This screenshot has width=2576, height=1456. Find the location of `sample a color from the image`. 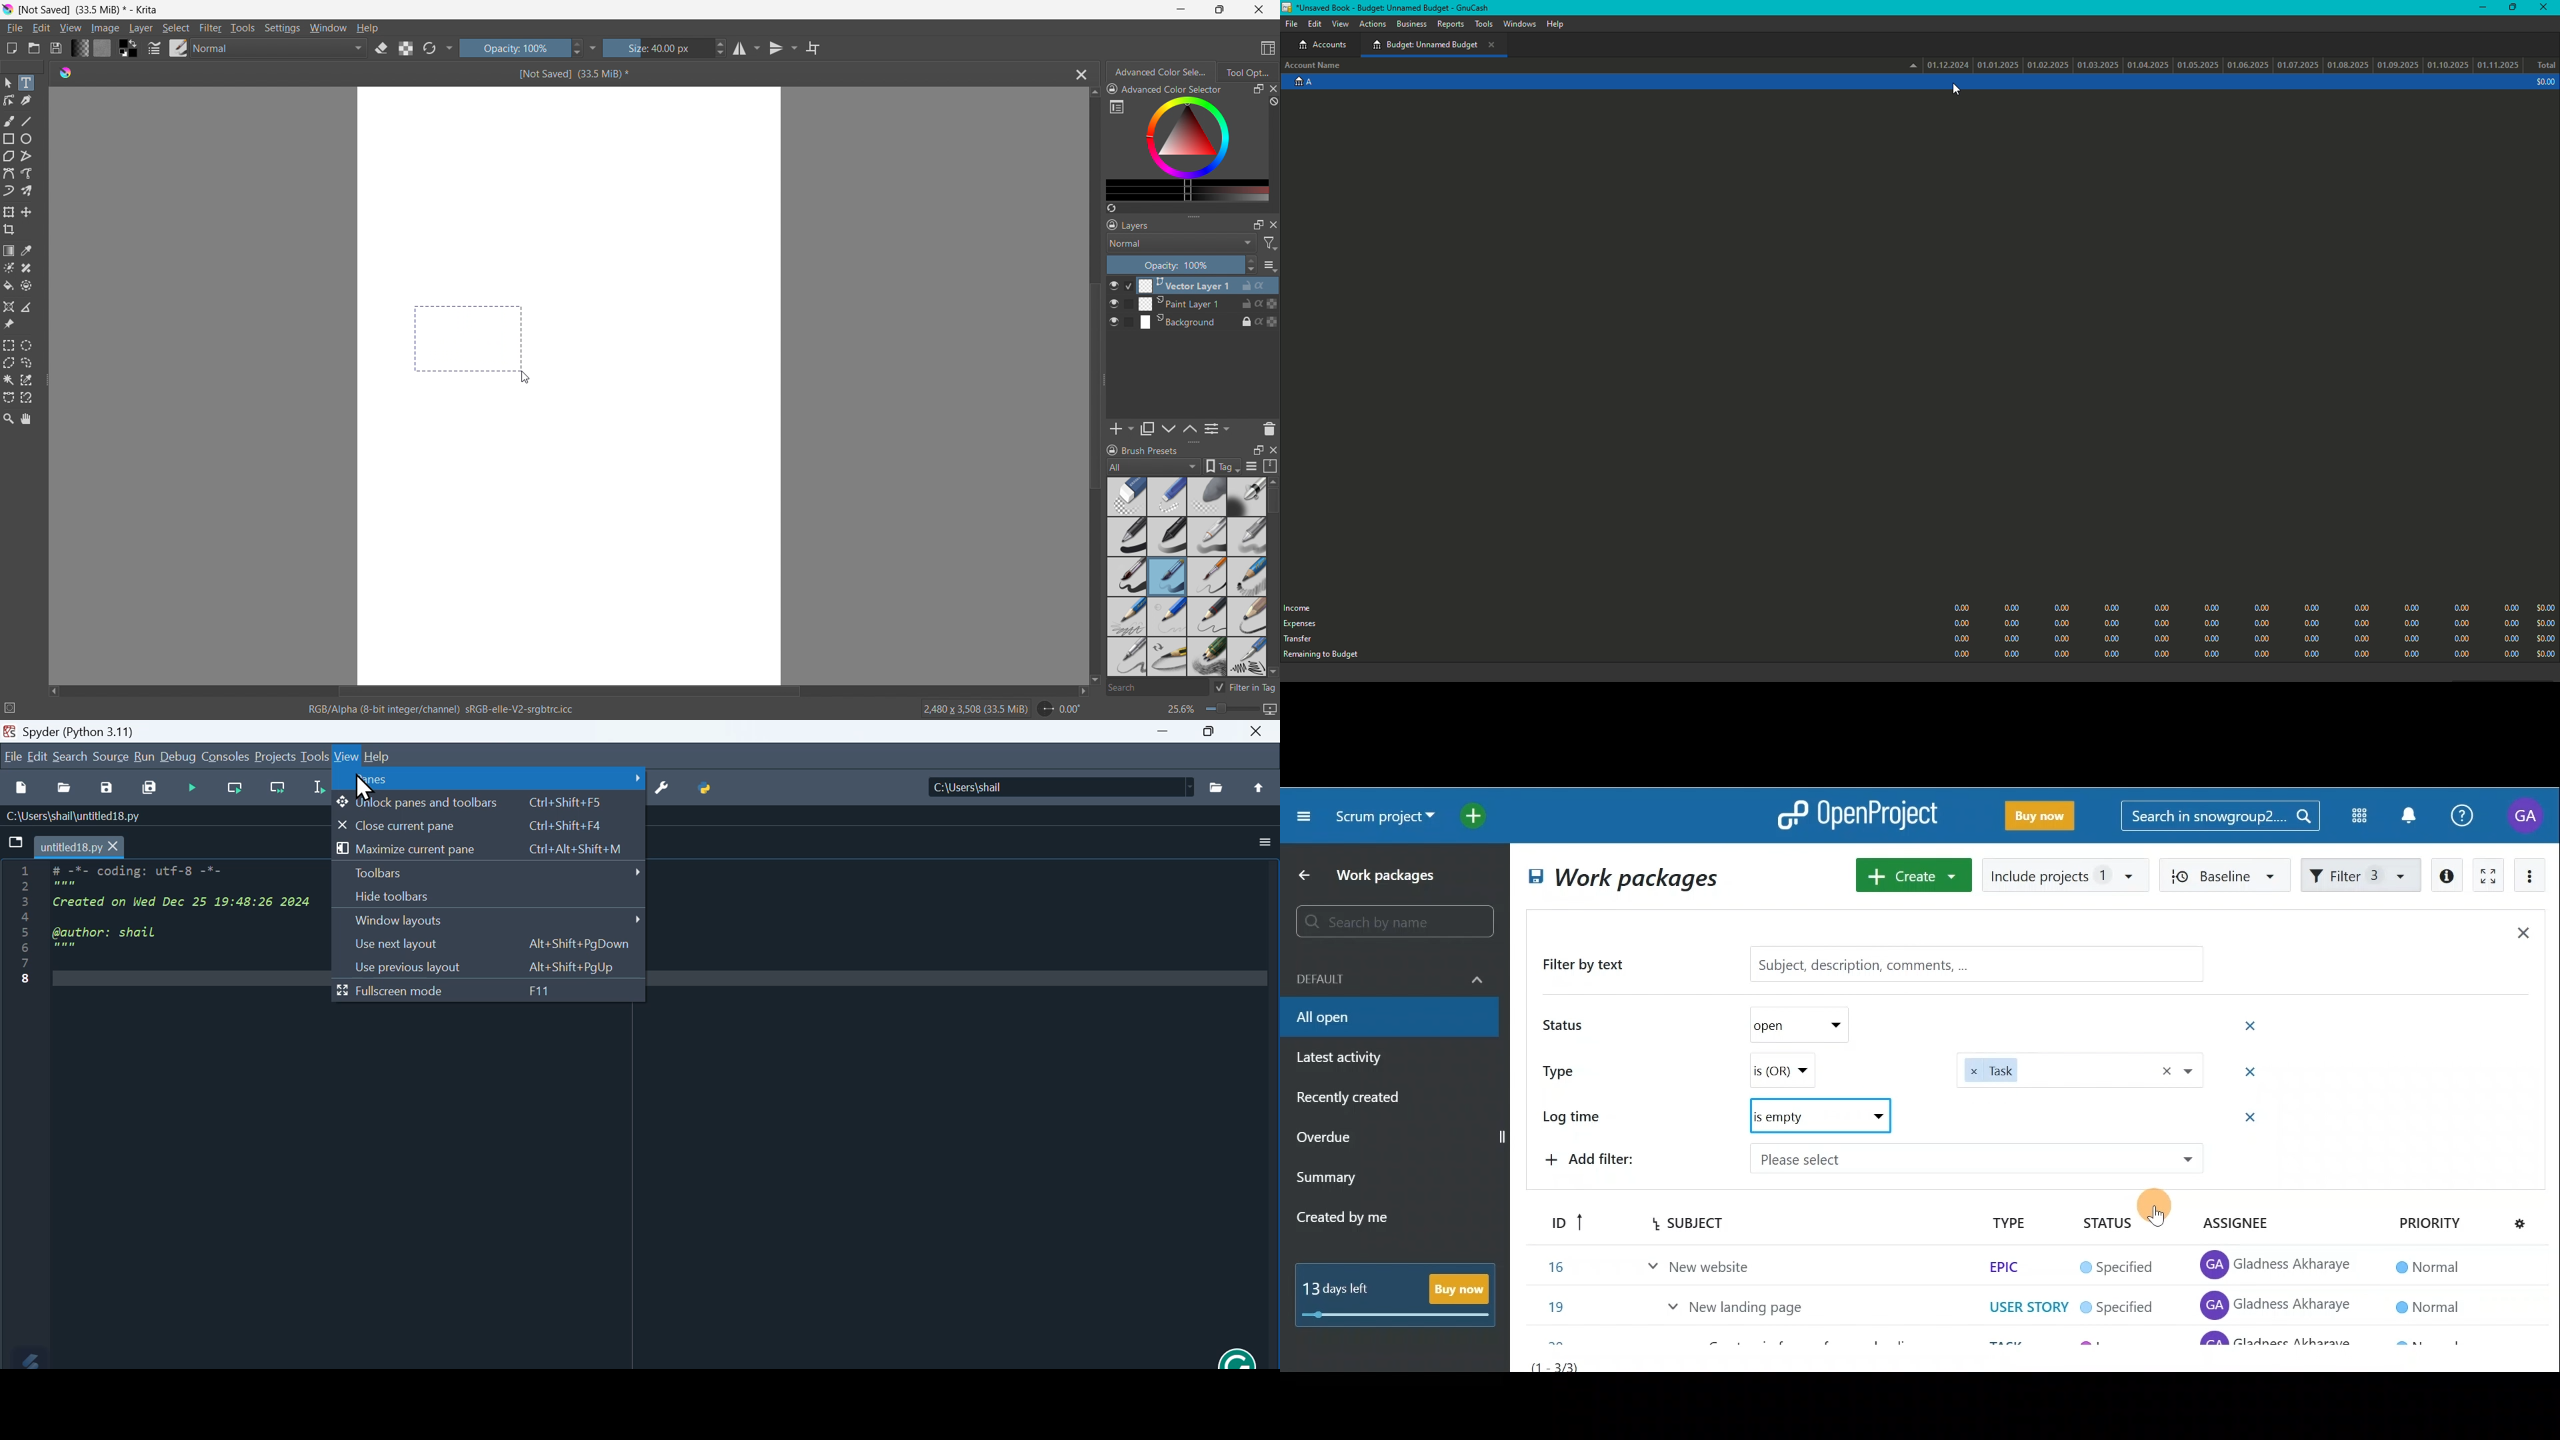

sample a color from the image is located at coordinates (27, 251).